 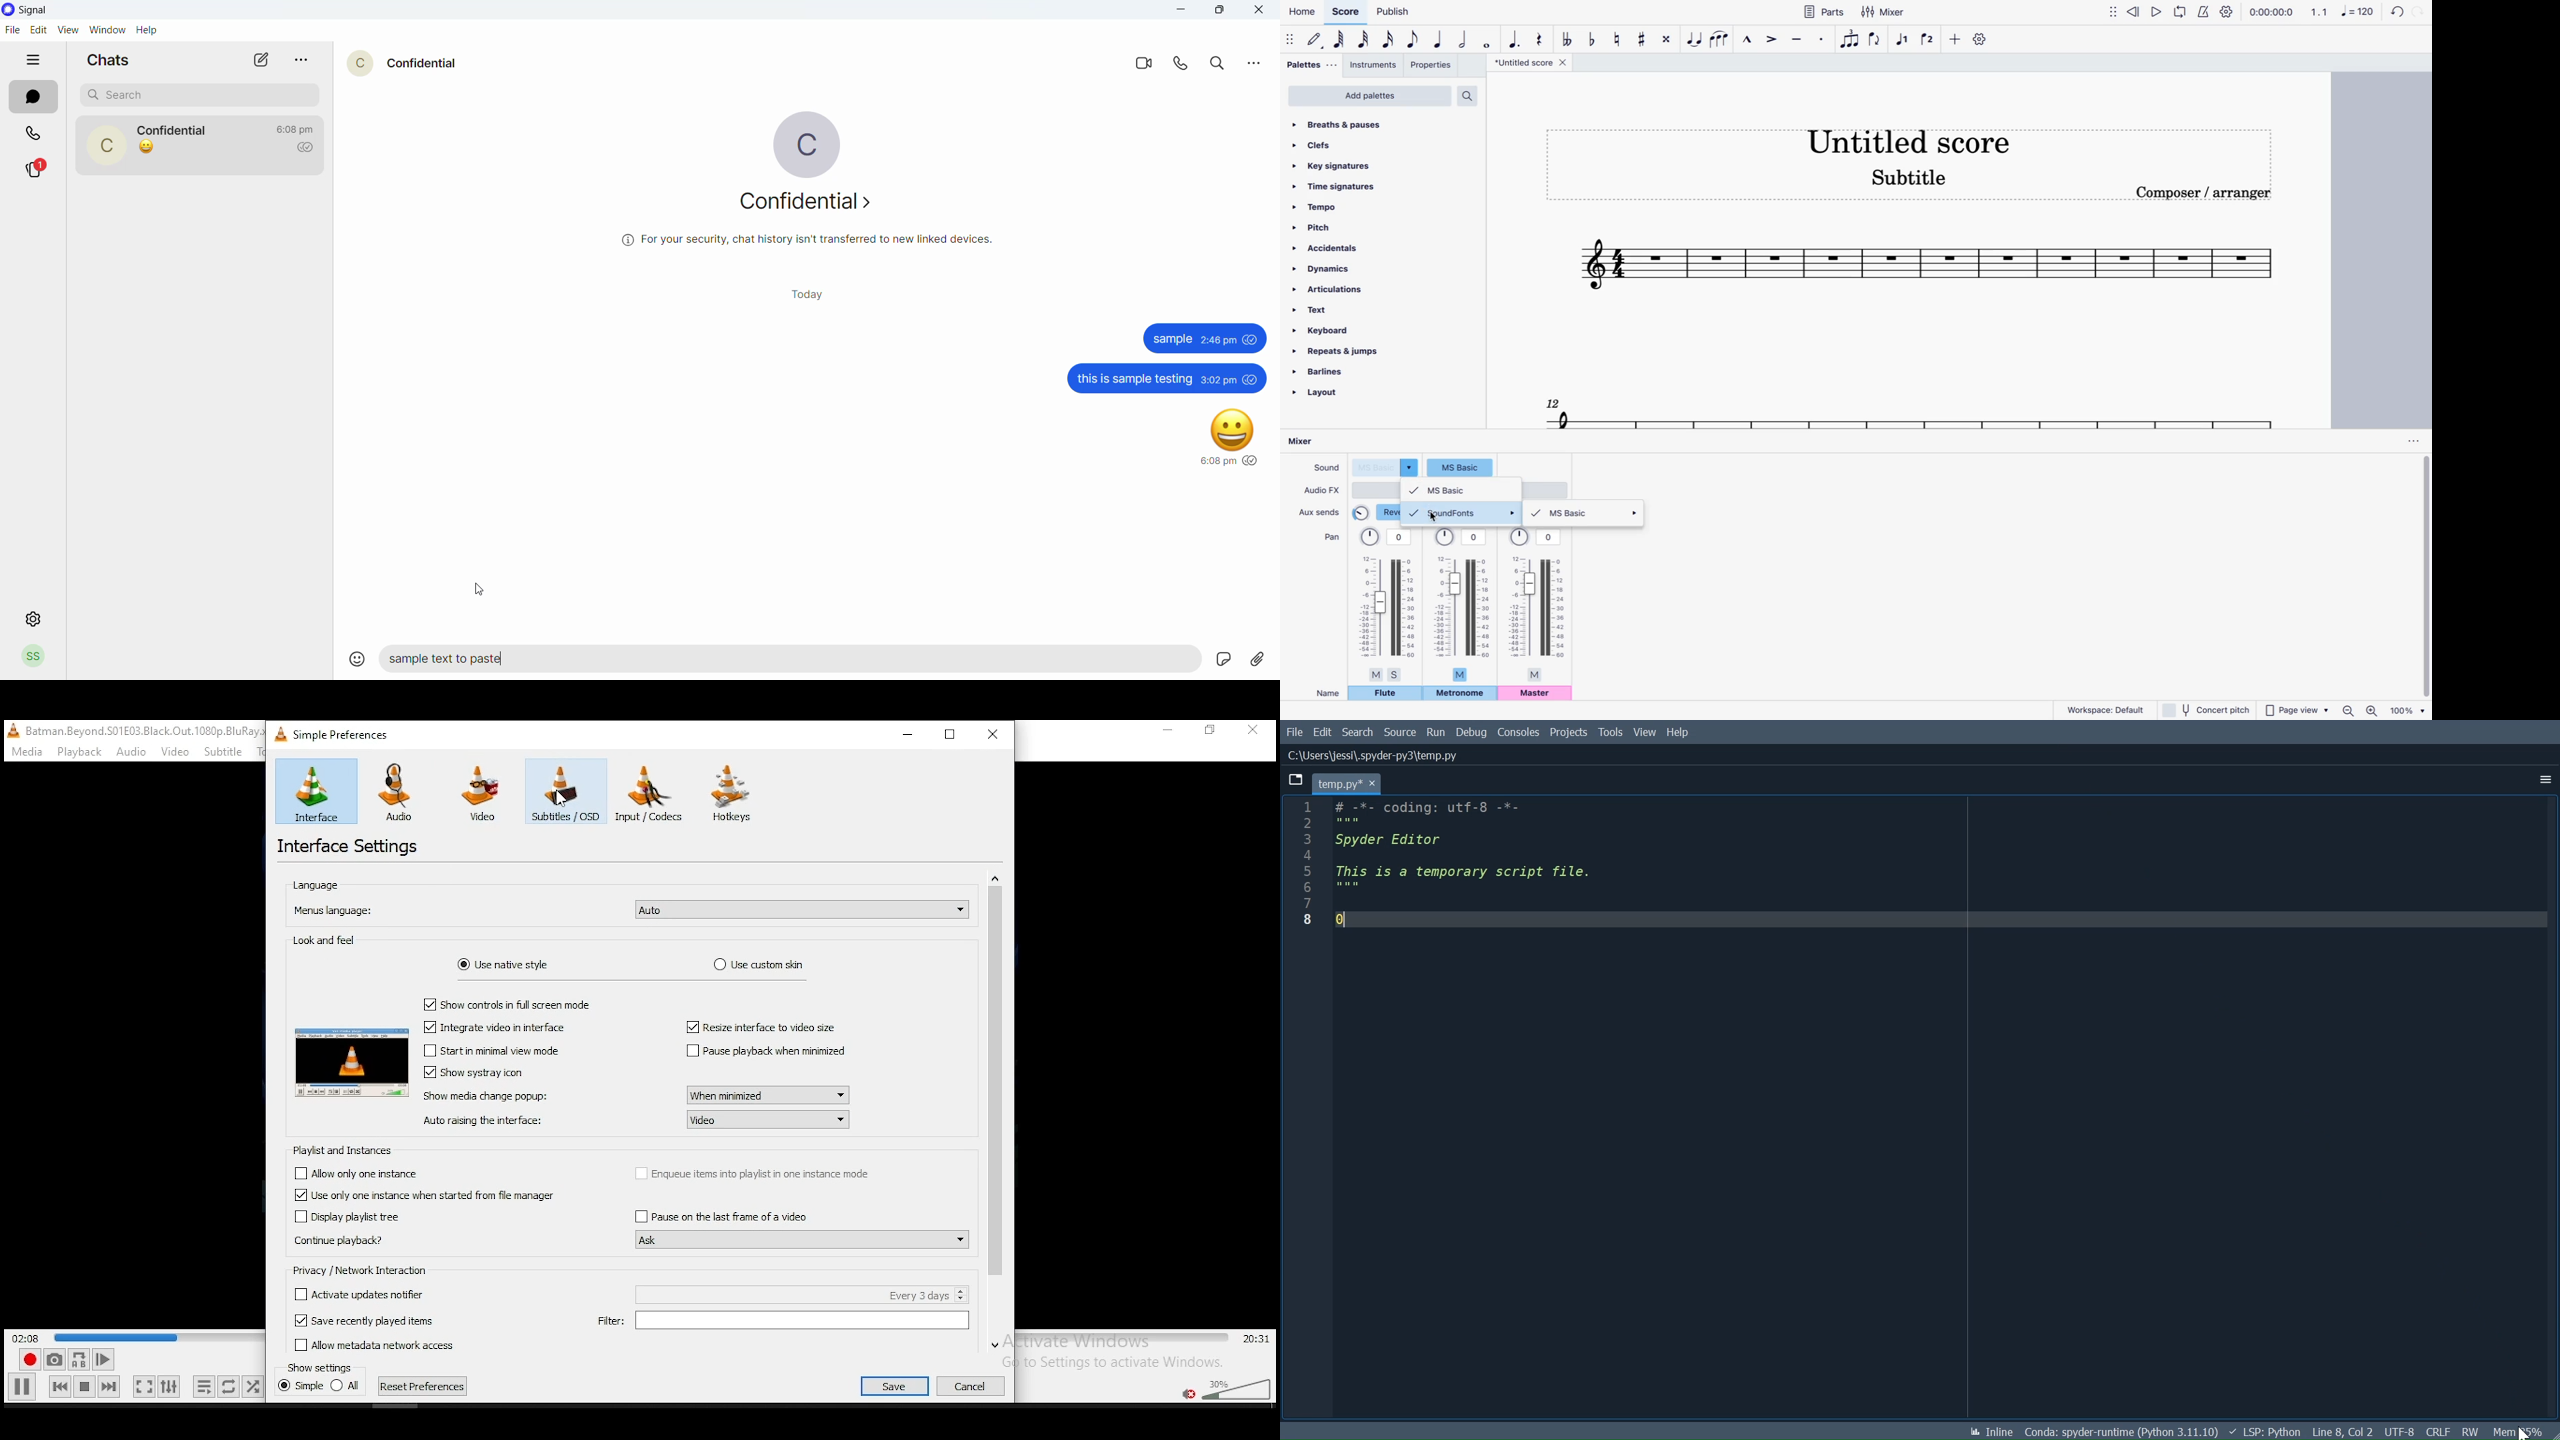 What do you see at coordinates (1823, 11) in the screenshot?
I see `parts` at bounding box center [1823, 11].